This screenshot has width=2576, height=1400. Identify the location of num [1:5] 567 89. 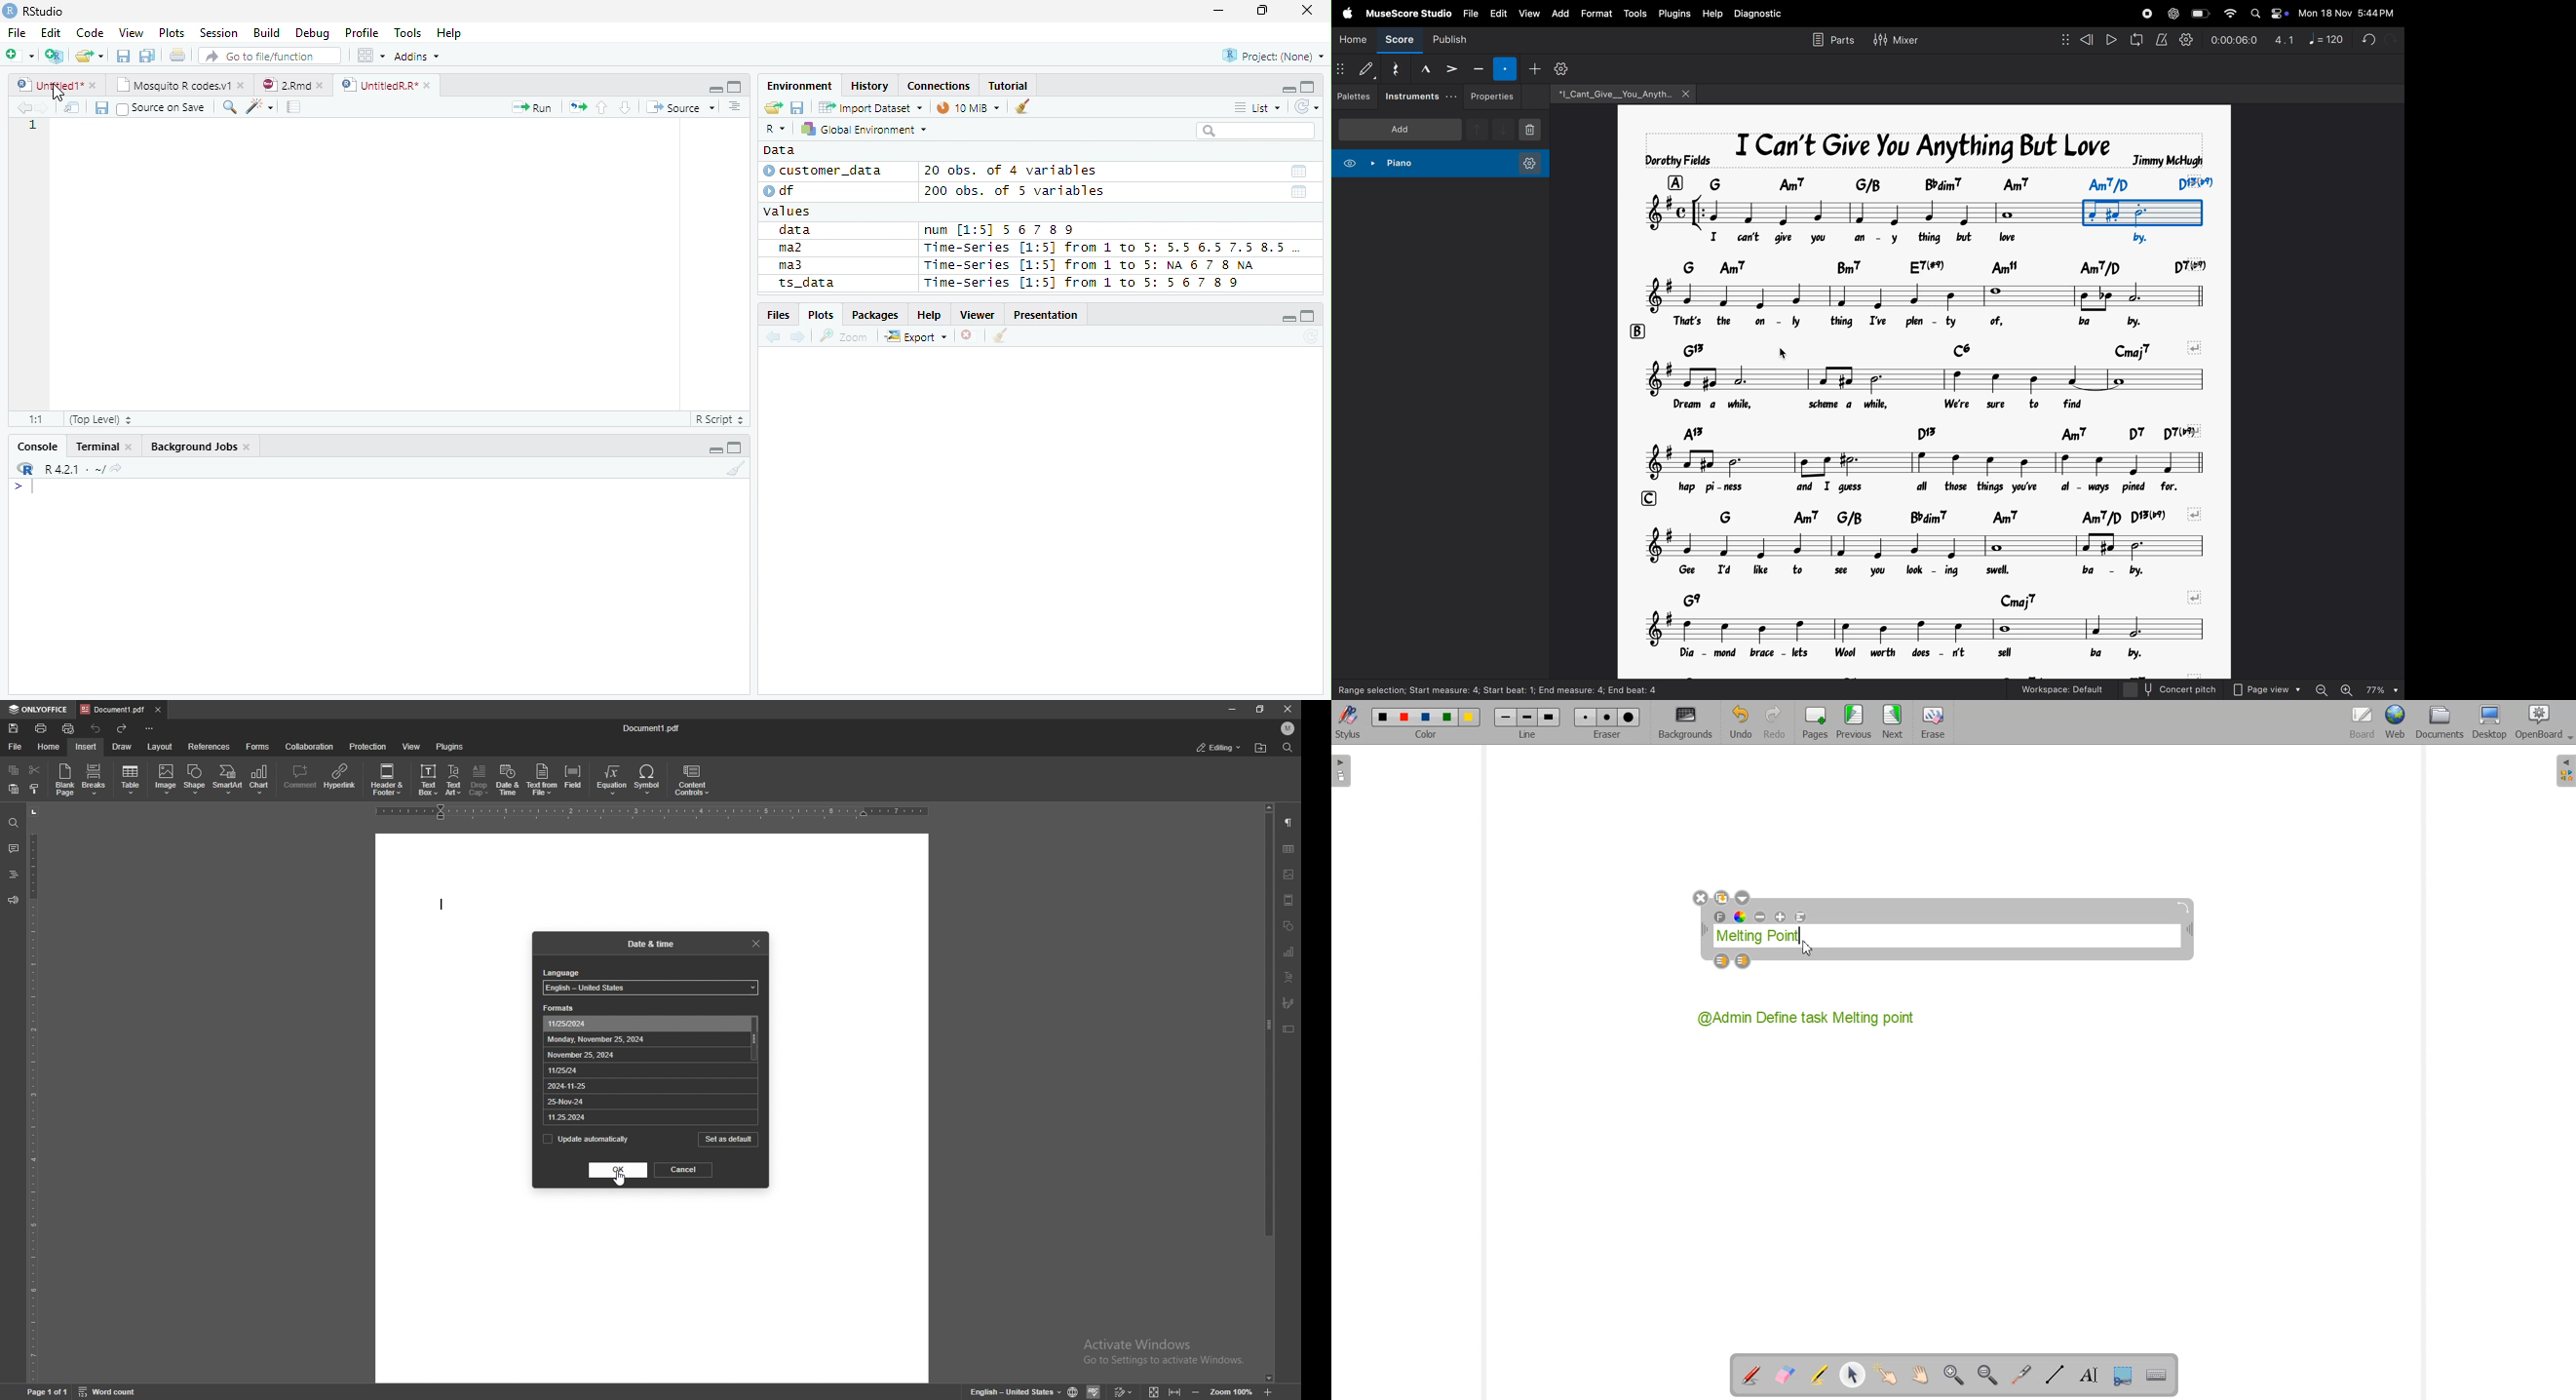
(1000, 230).